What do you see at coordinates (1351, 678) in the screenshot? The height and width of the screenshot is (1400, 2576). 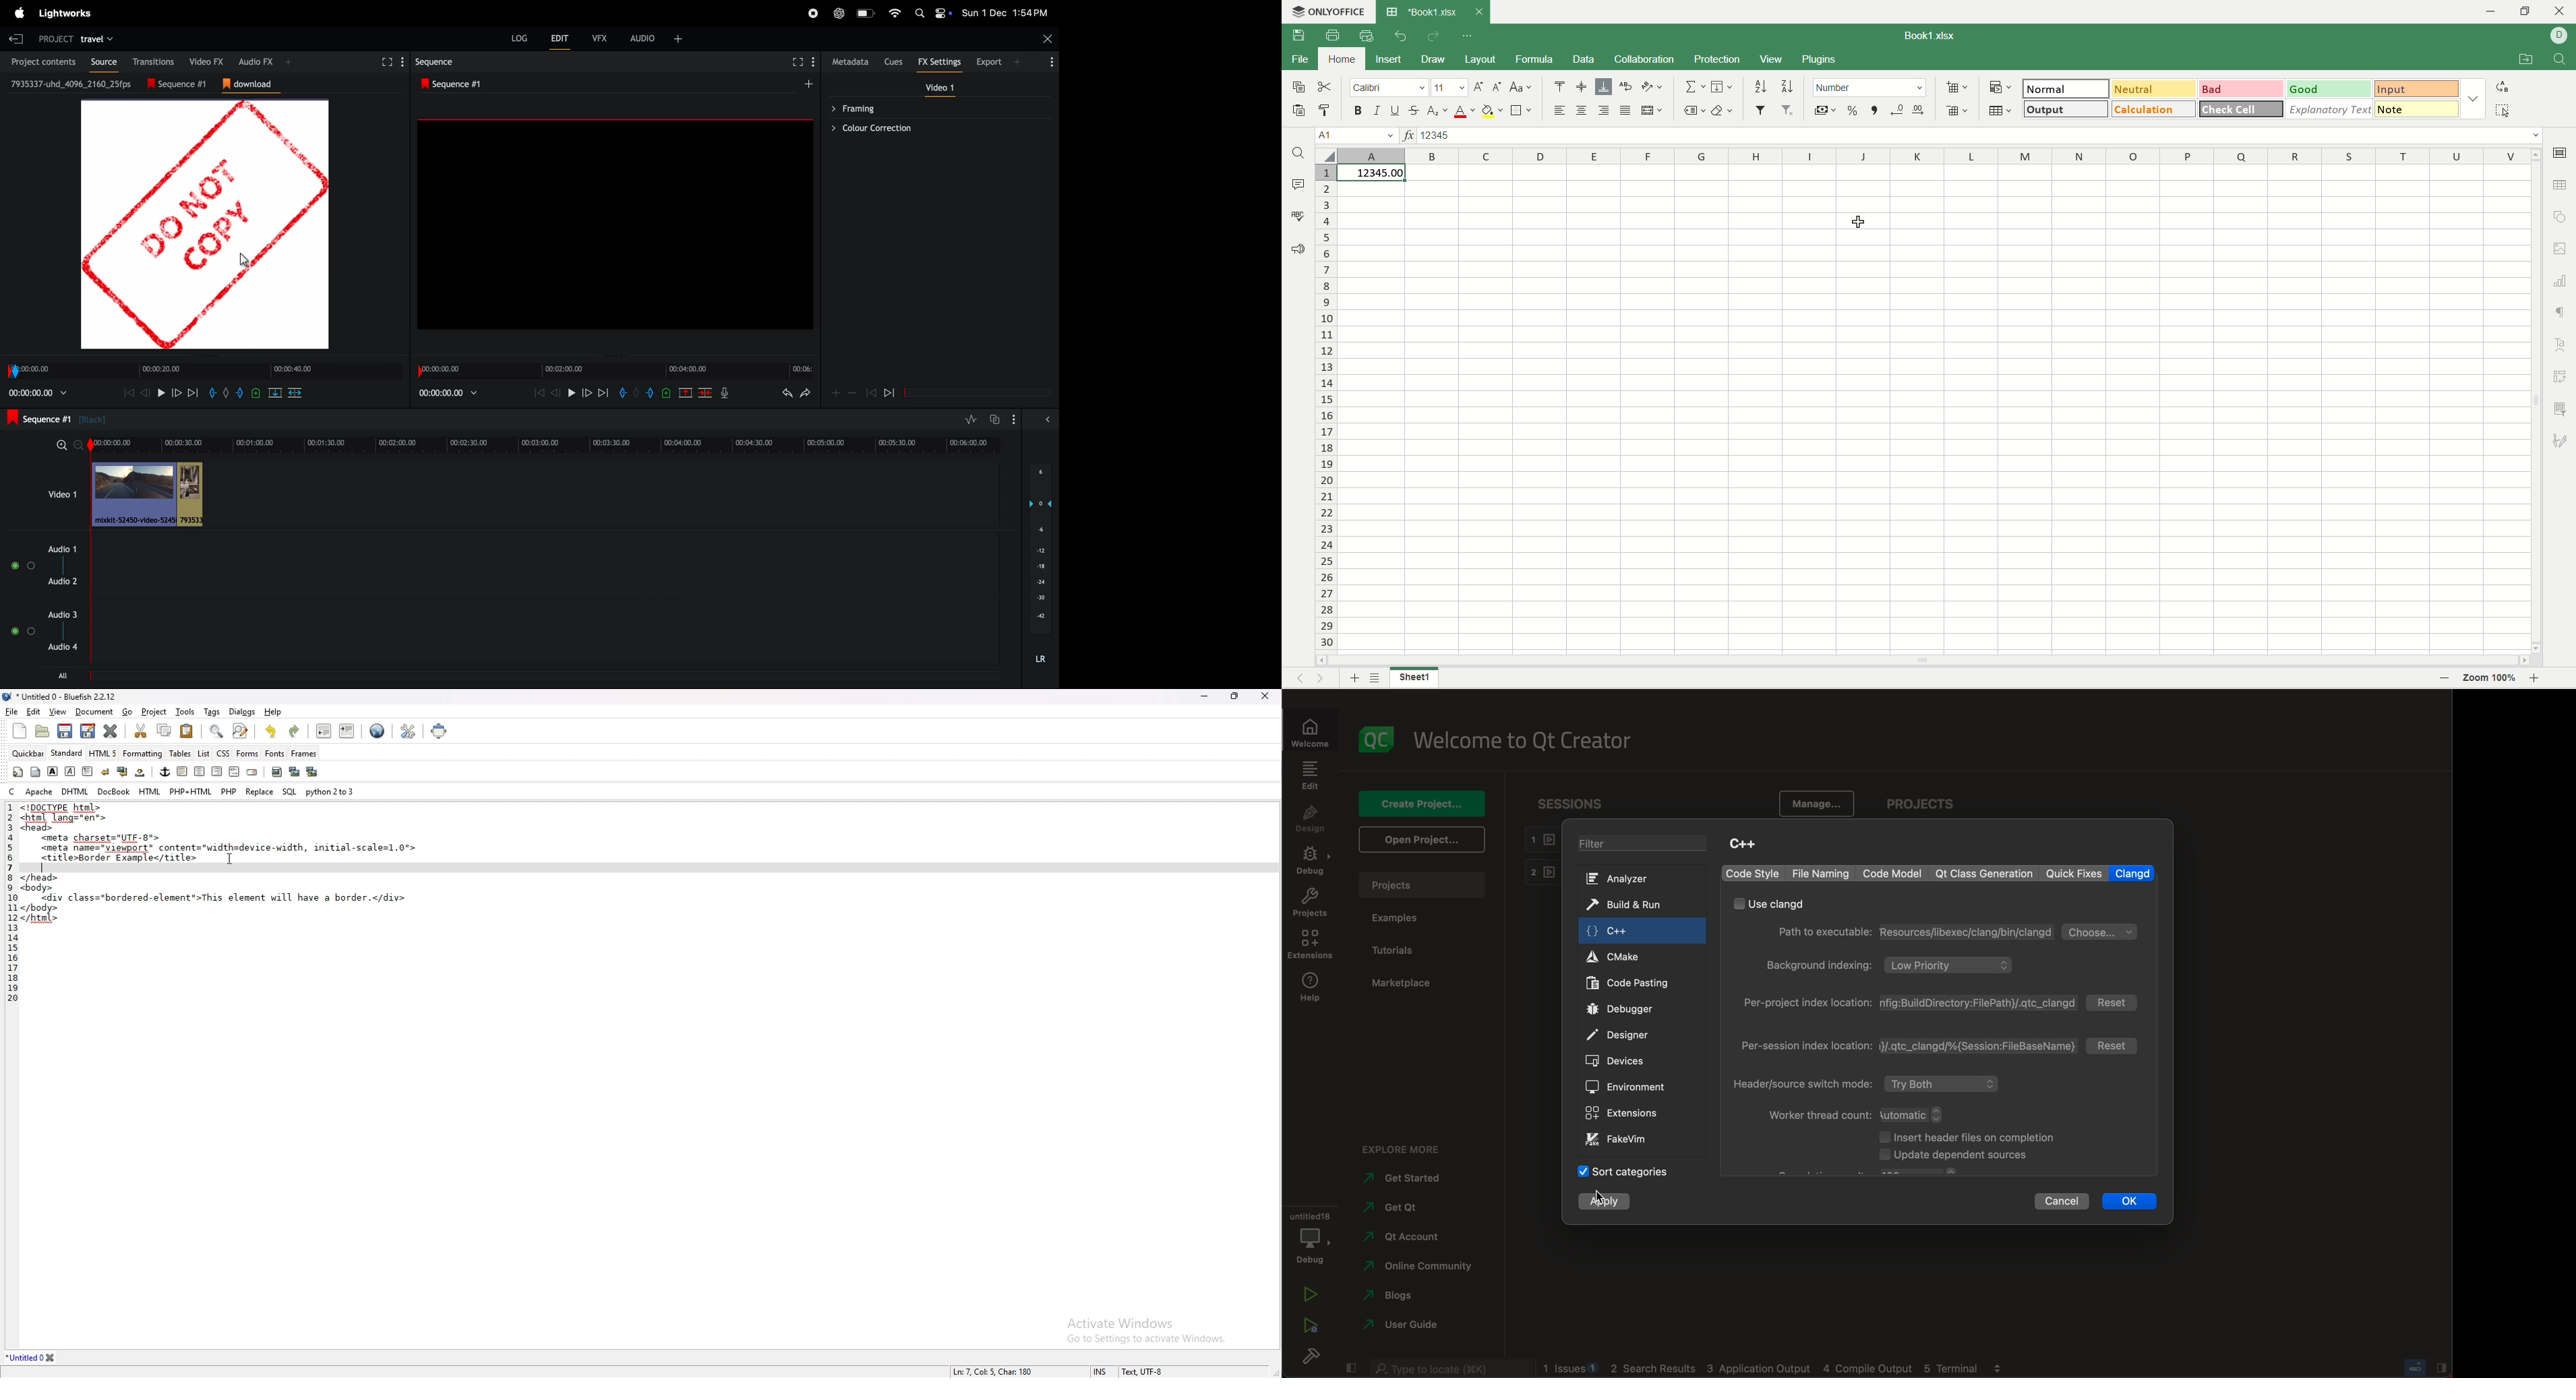 I see `add sheet` at bounding box center [1351, 678].